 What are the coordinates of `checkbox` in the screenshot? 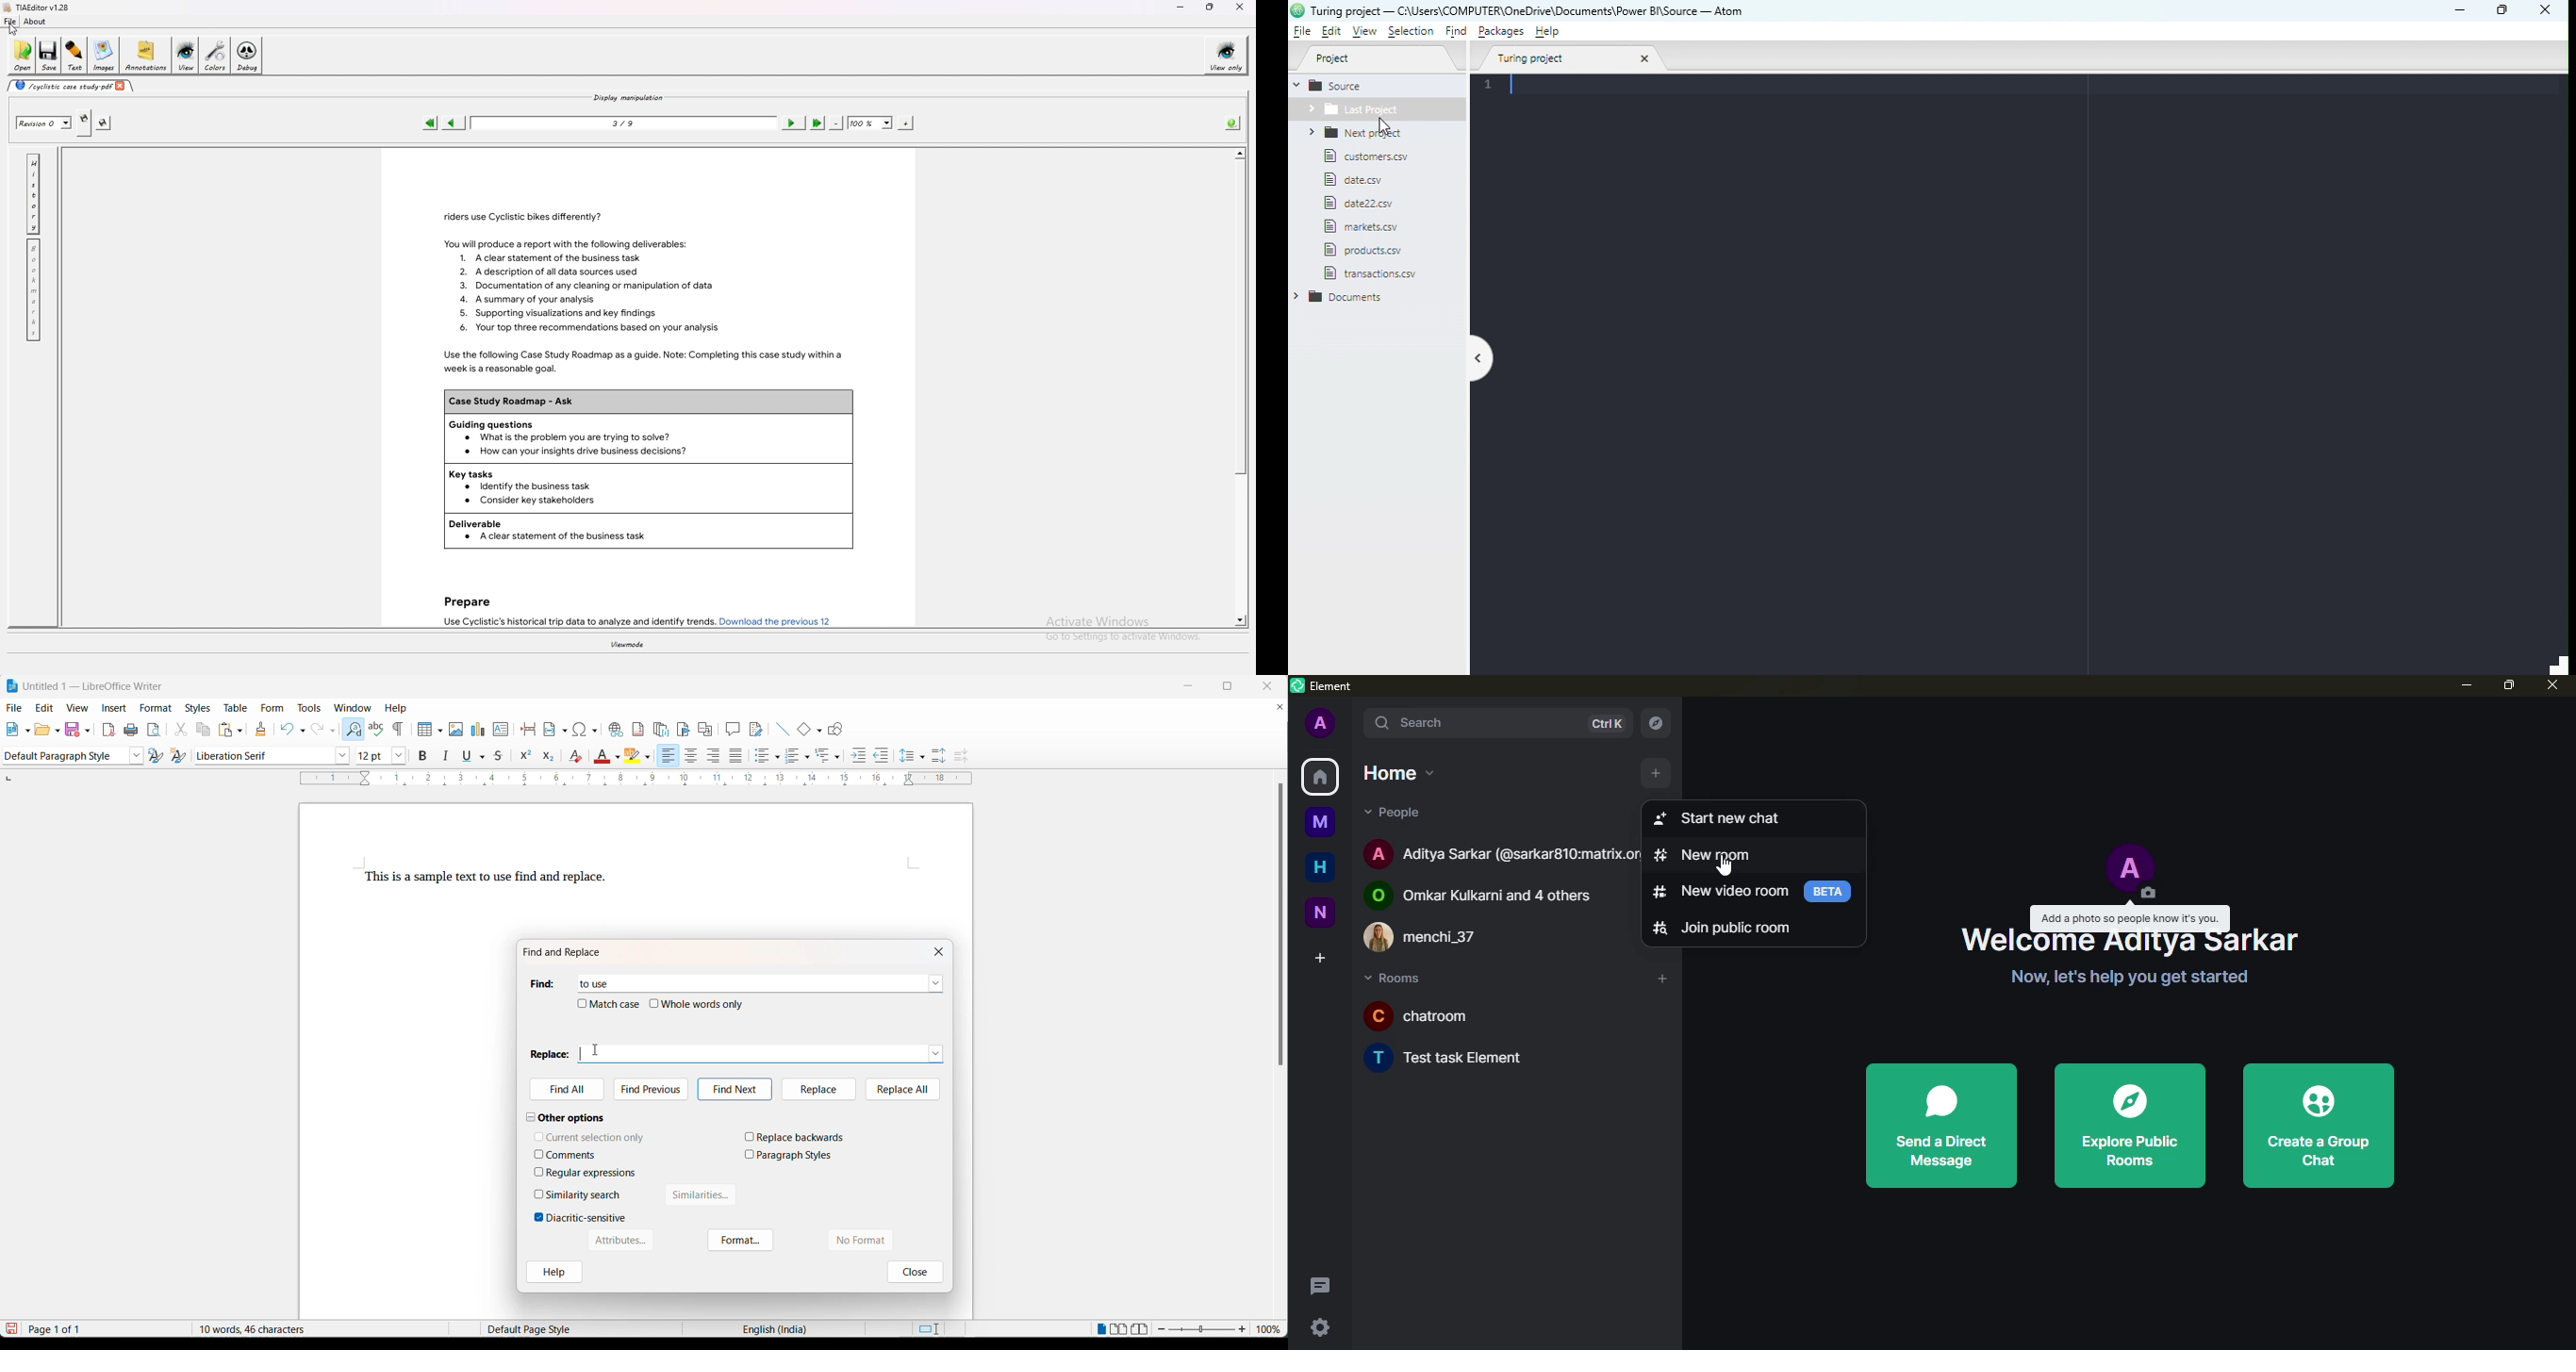 It's located at (750, 1137).